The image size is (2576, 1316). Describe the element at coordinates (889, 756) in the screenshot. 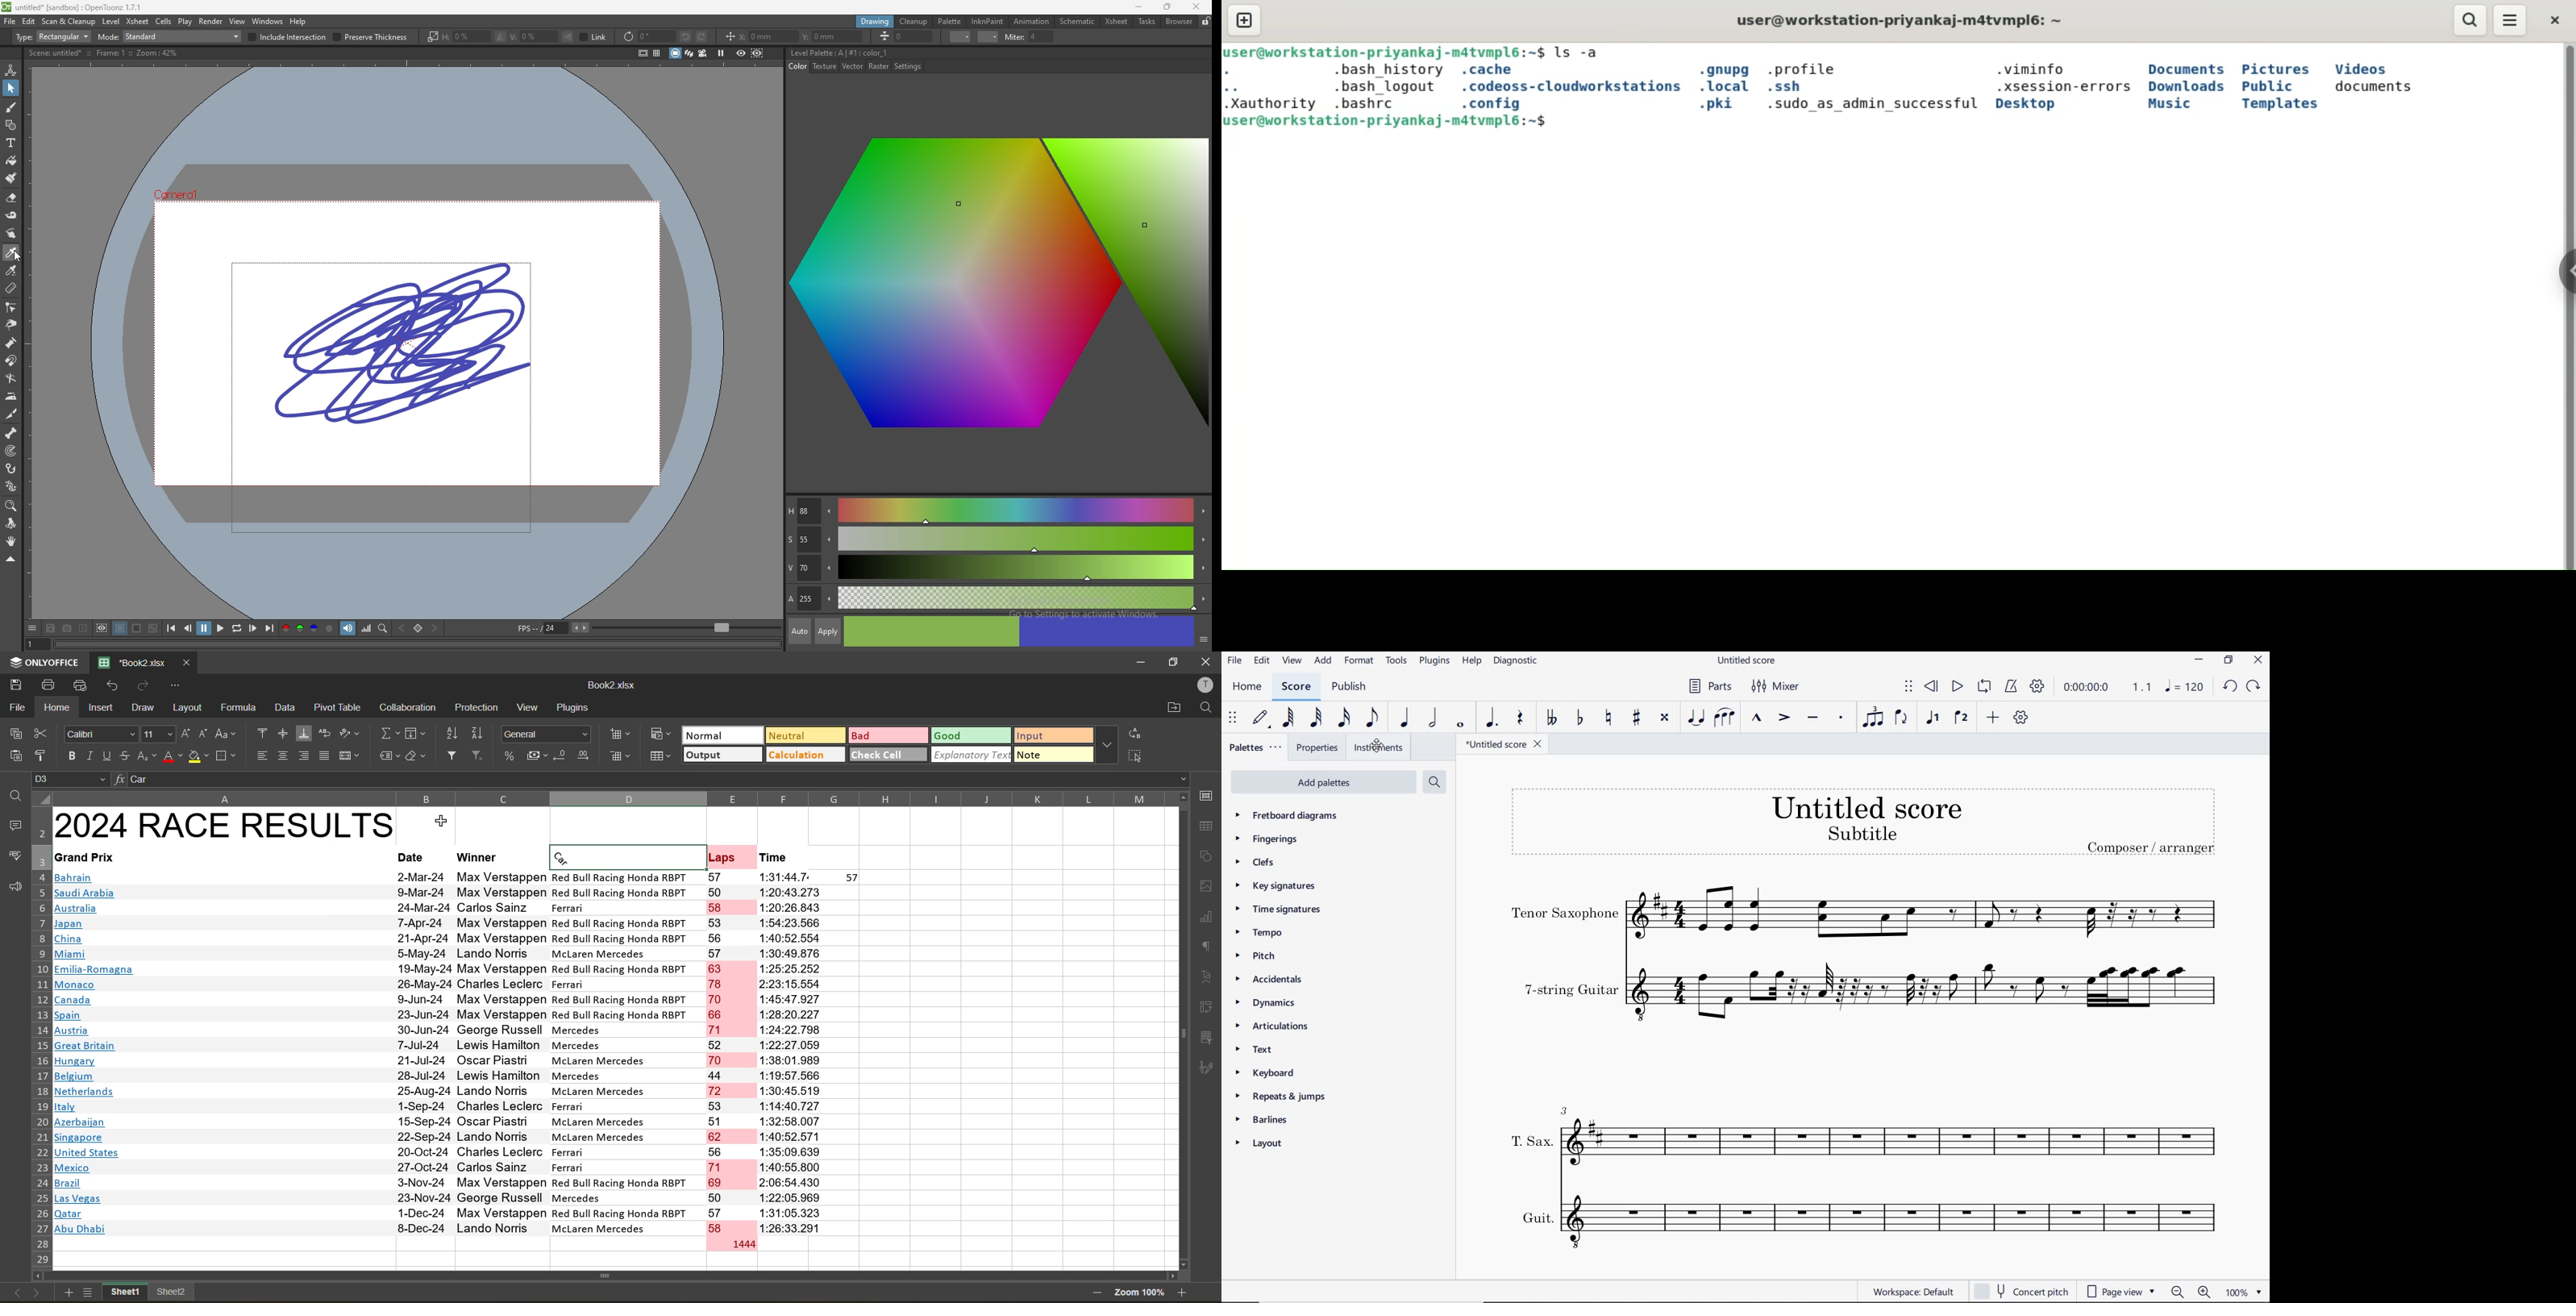

I see `check cell` at that location.